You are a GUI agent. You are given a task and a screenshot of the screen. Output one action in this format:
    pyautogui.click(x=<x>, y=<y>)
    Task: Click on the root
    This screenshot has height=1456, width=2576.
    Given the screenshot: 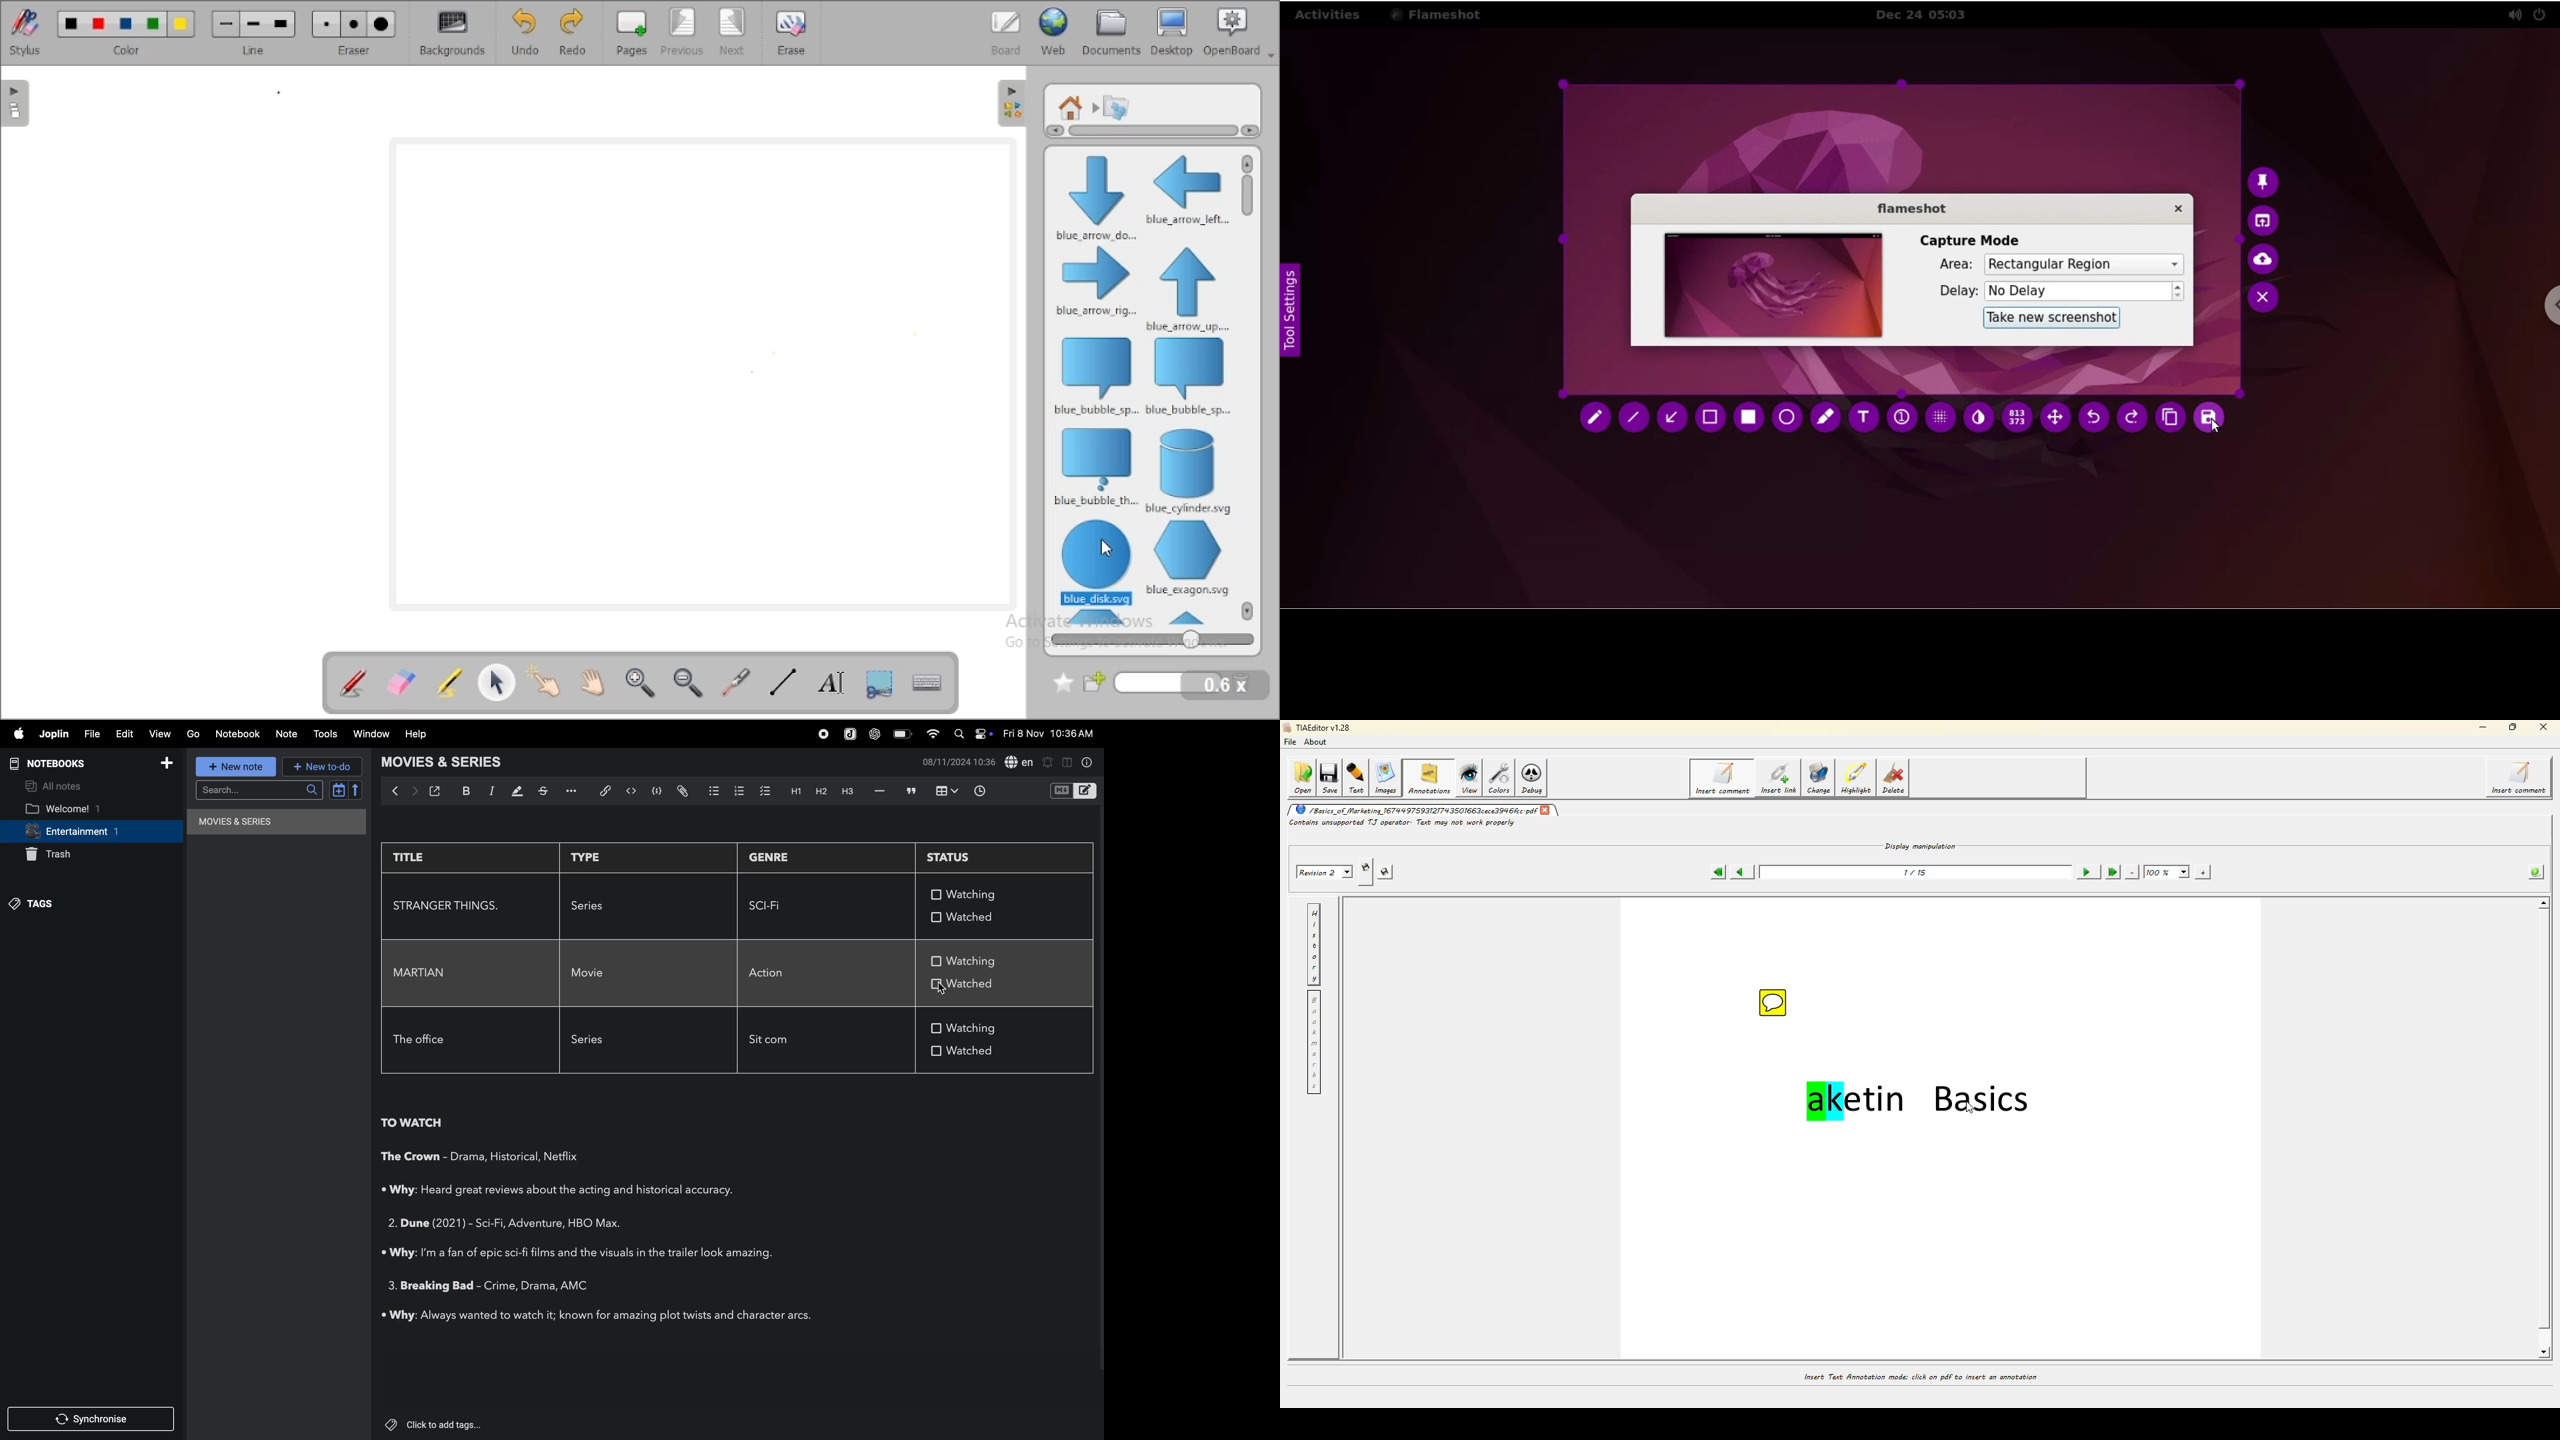 What is the action you would take?
    pyautogui.click(x=1071, y=107)
    